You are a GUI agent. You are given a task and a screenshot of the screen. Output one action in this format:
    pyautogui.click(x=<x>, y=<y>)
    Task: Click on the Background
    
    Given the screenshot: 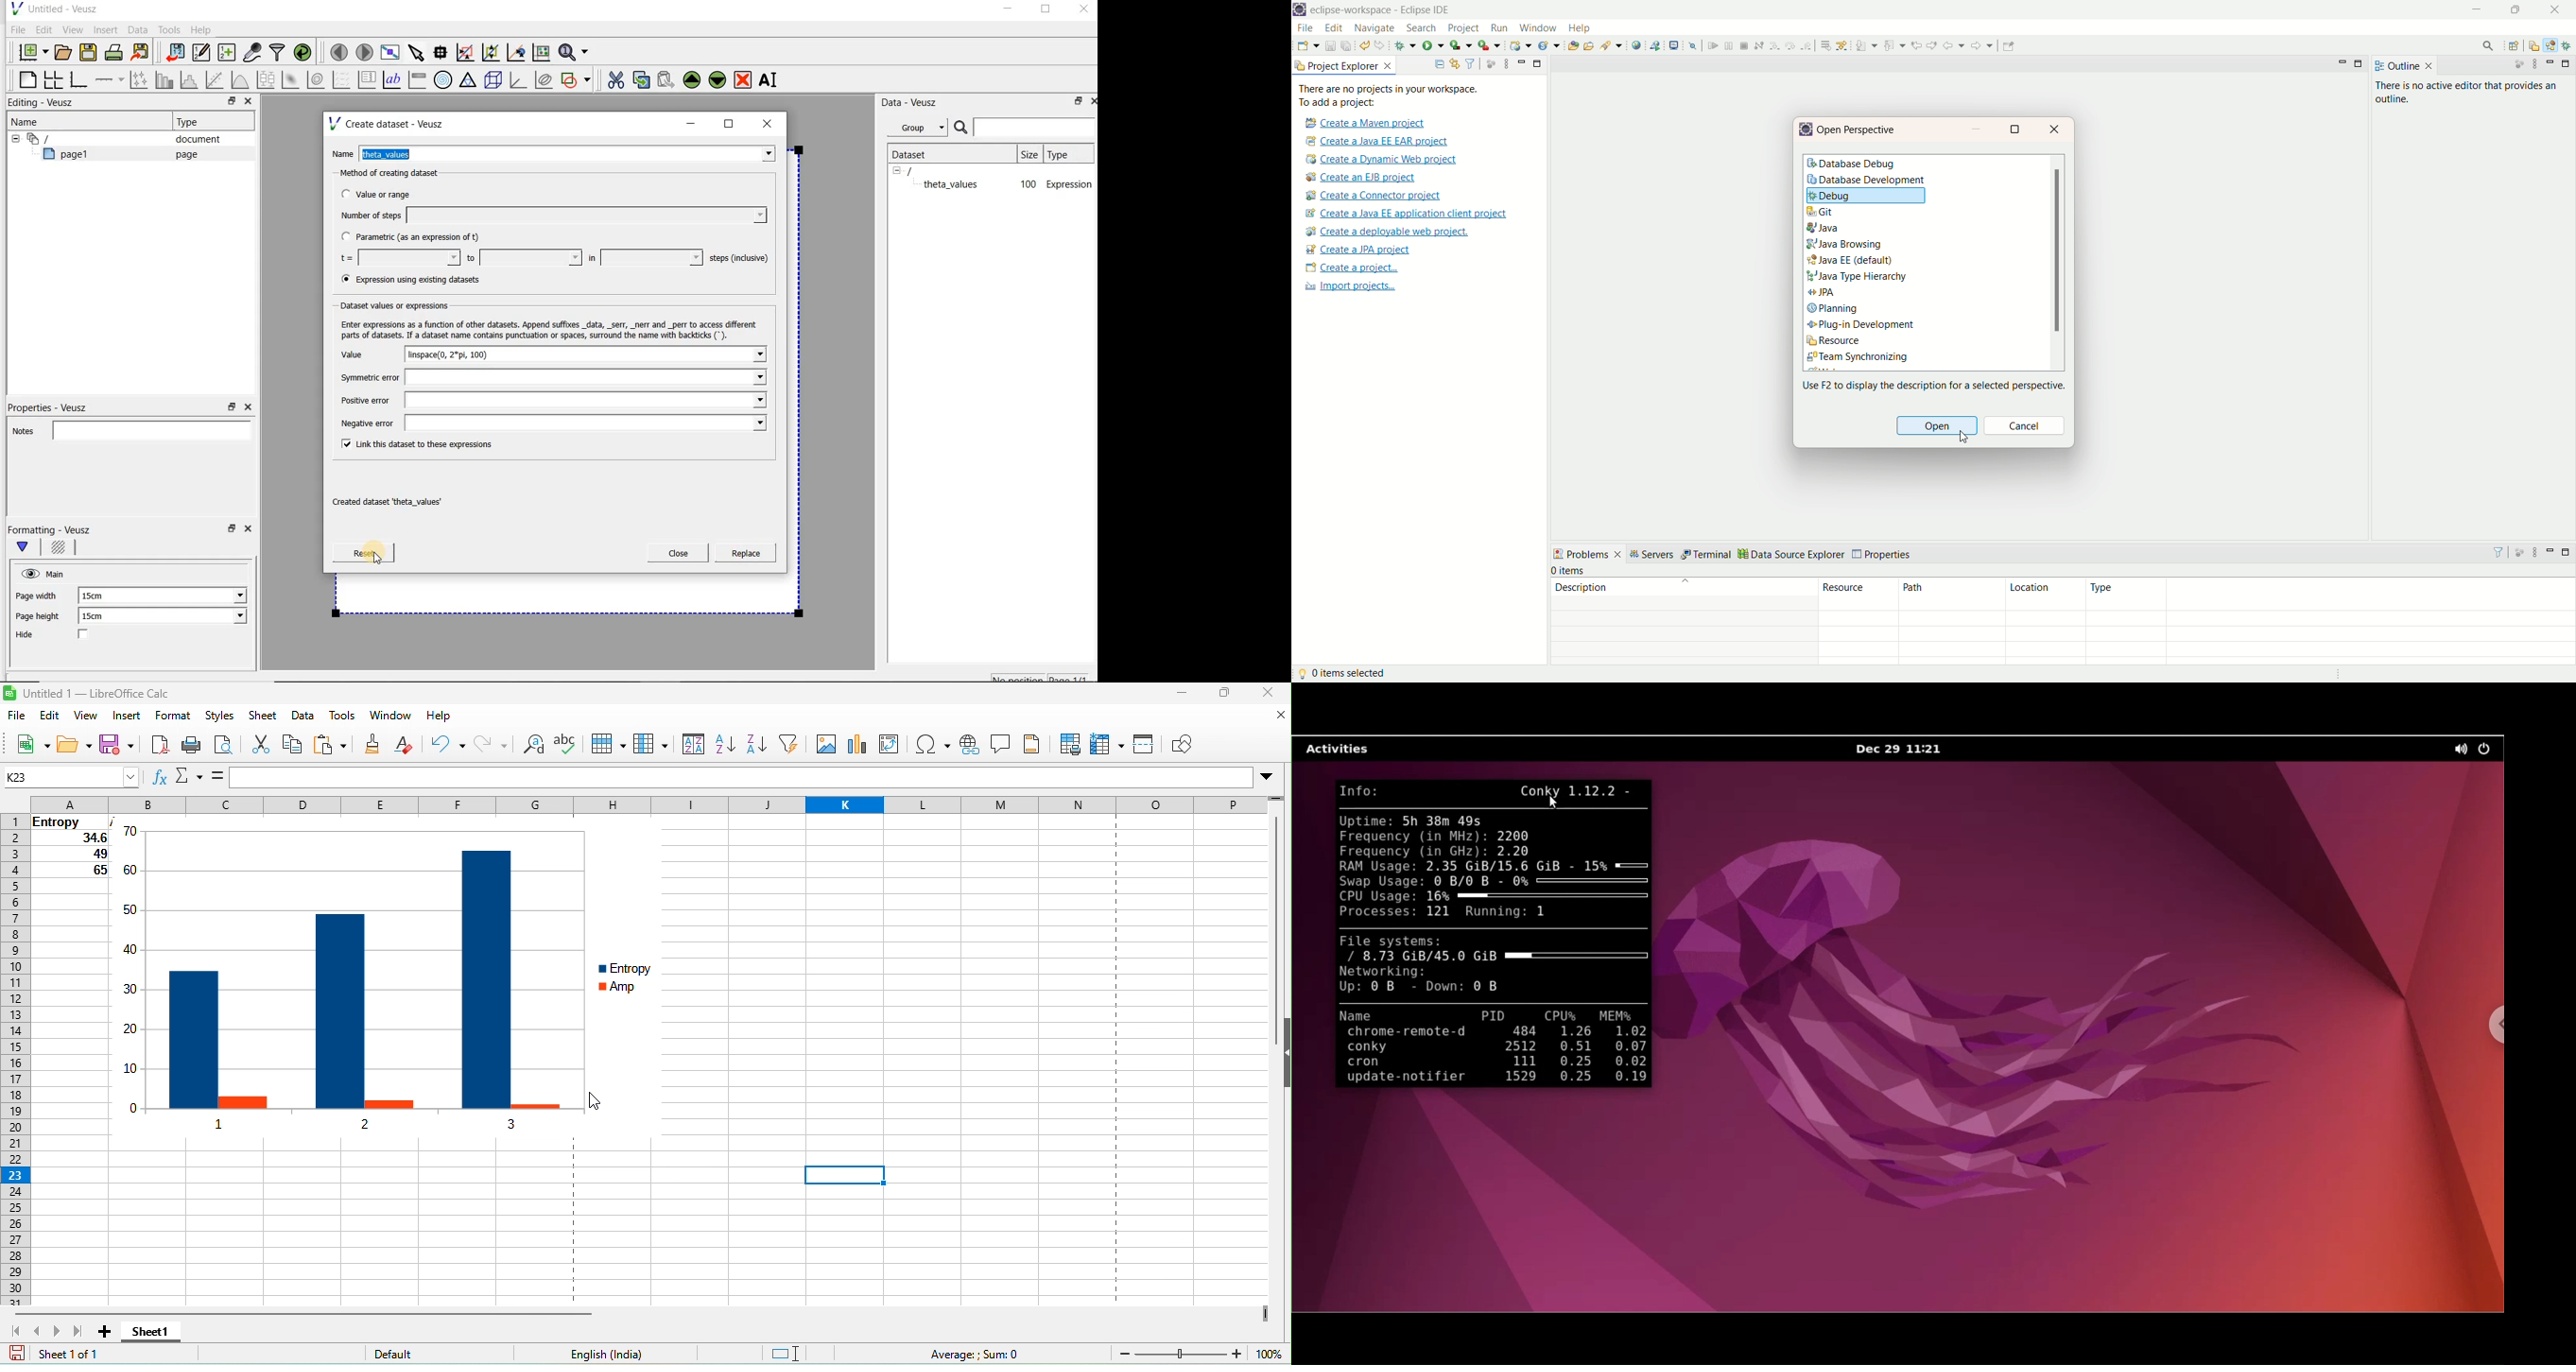 What is the action you would take?
    pyautogui.click(x=60, y=549)
    